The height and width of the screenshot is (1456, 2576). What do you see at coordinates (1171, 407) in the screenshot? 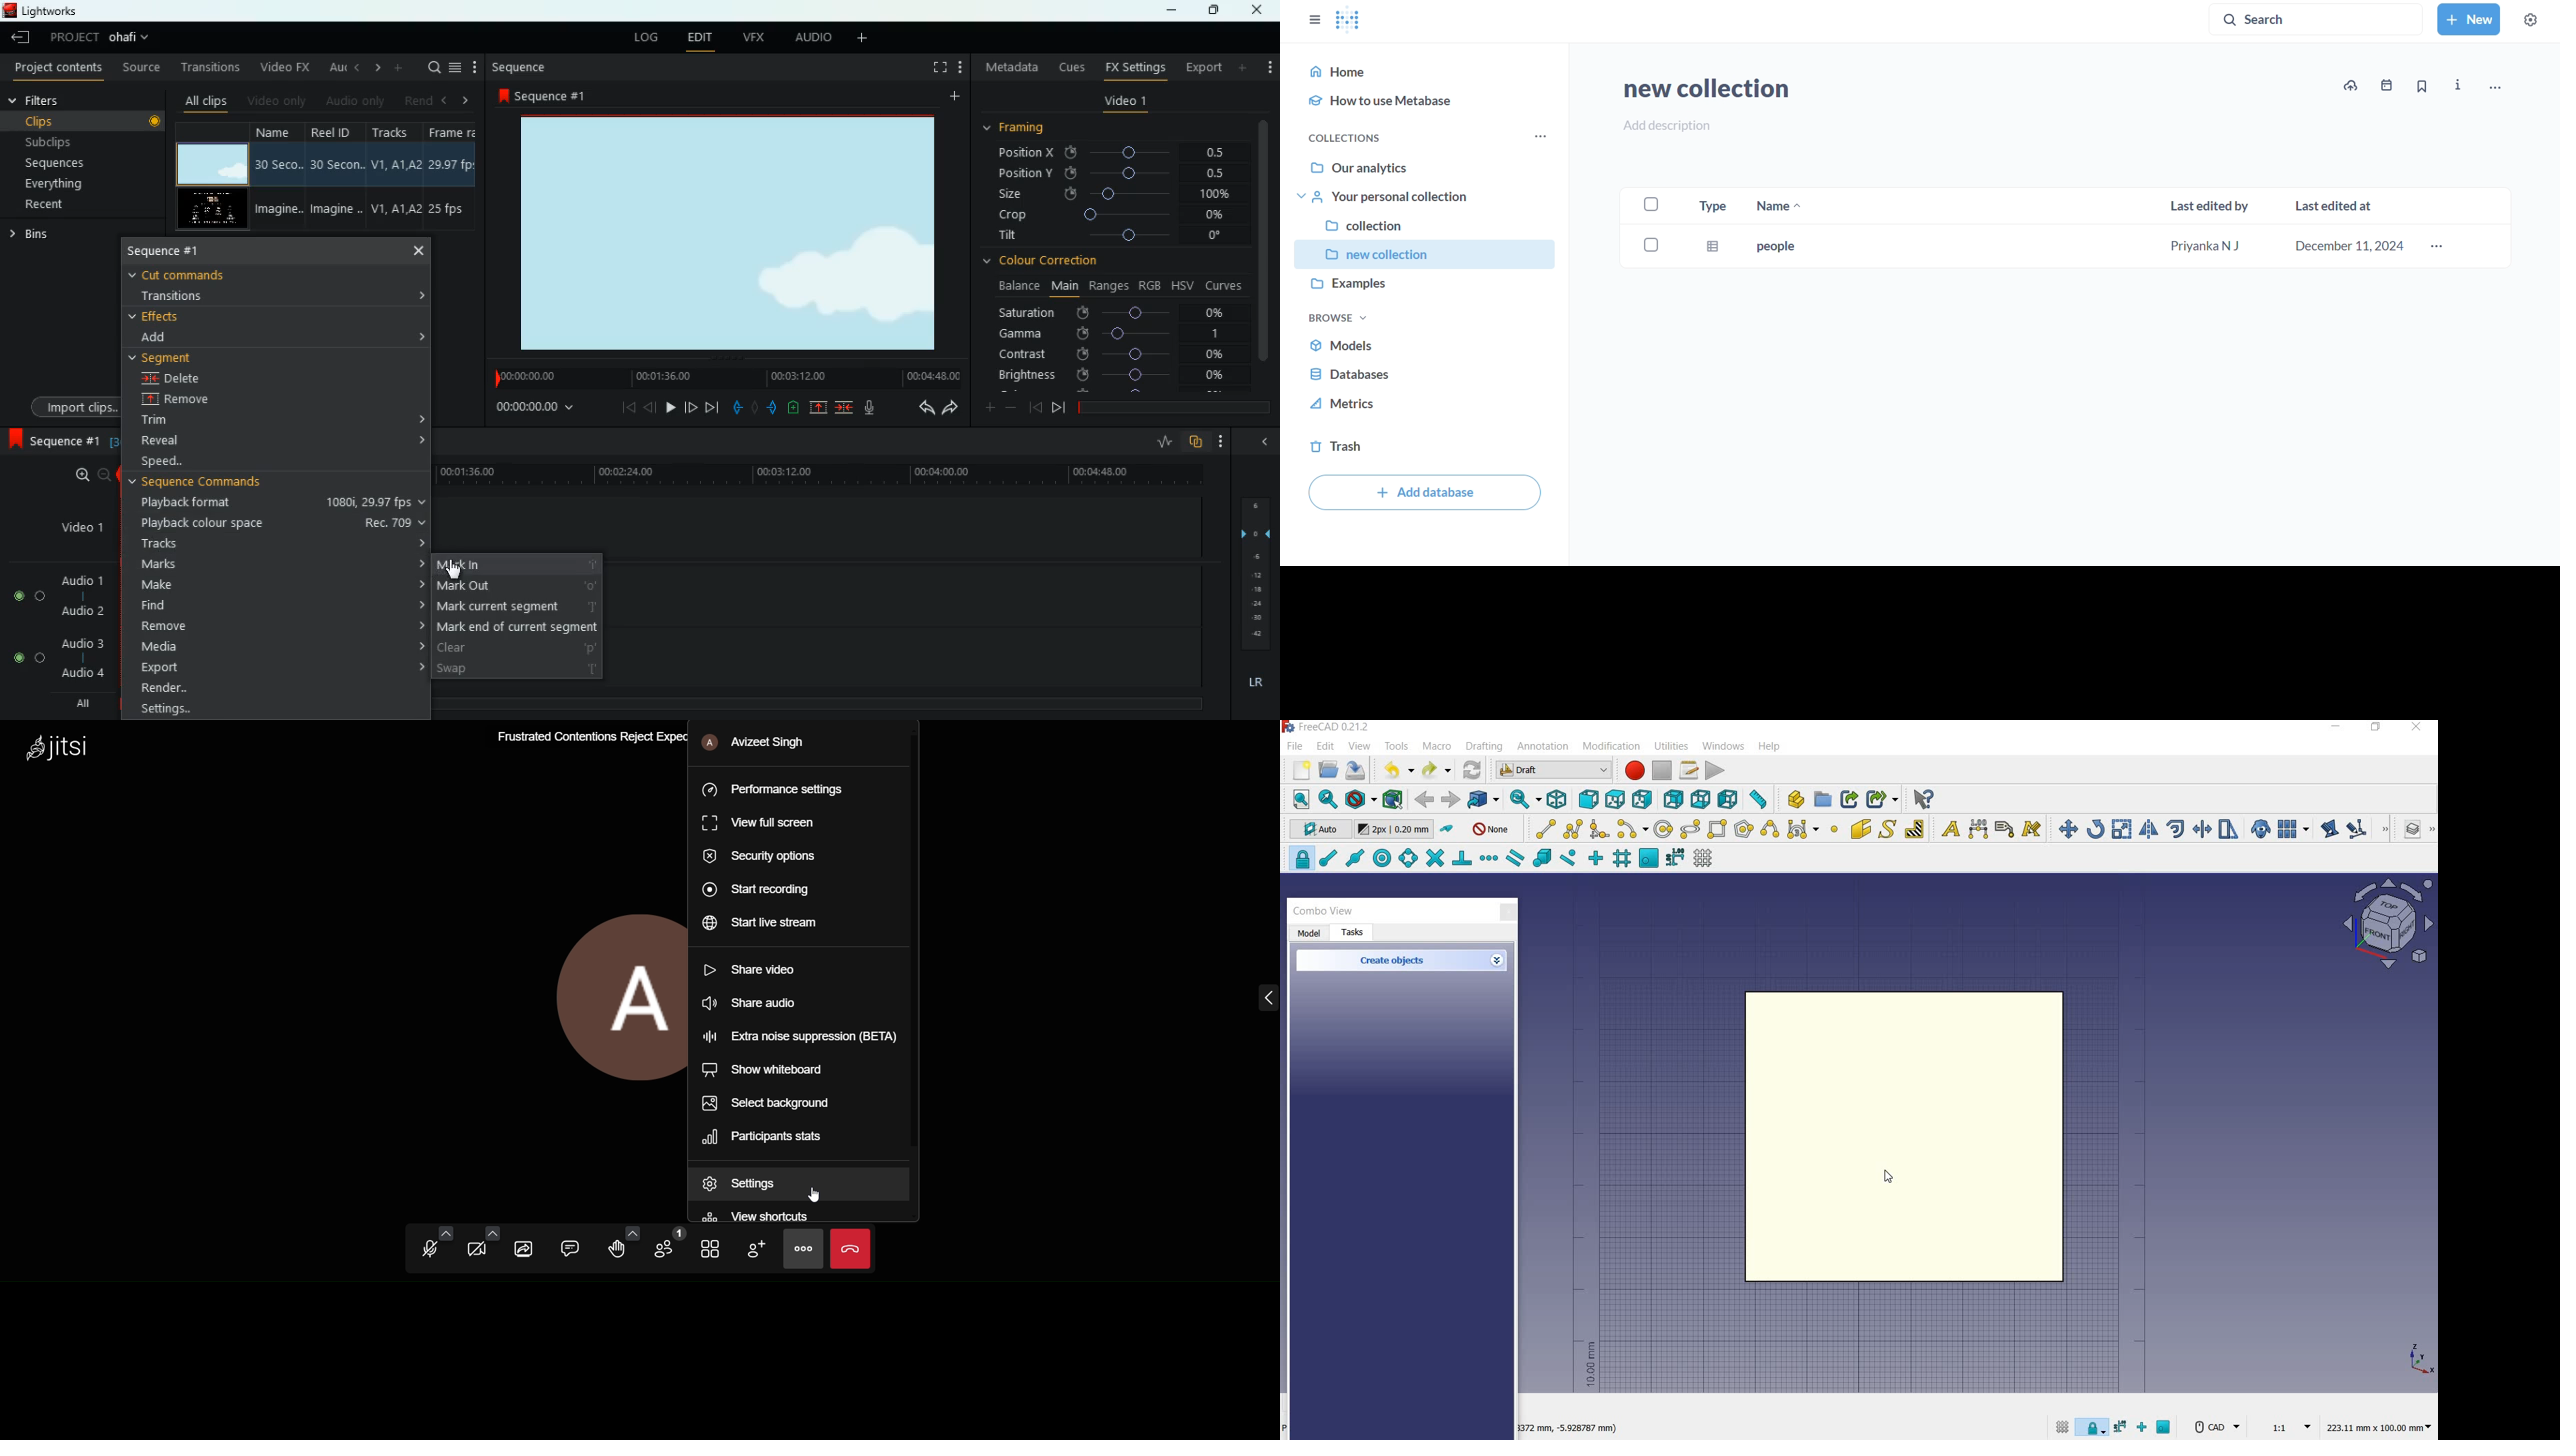
I see `timeline` at bounding box center [1171, 407].